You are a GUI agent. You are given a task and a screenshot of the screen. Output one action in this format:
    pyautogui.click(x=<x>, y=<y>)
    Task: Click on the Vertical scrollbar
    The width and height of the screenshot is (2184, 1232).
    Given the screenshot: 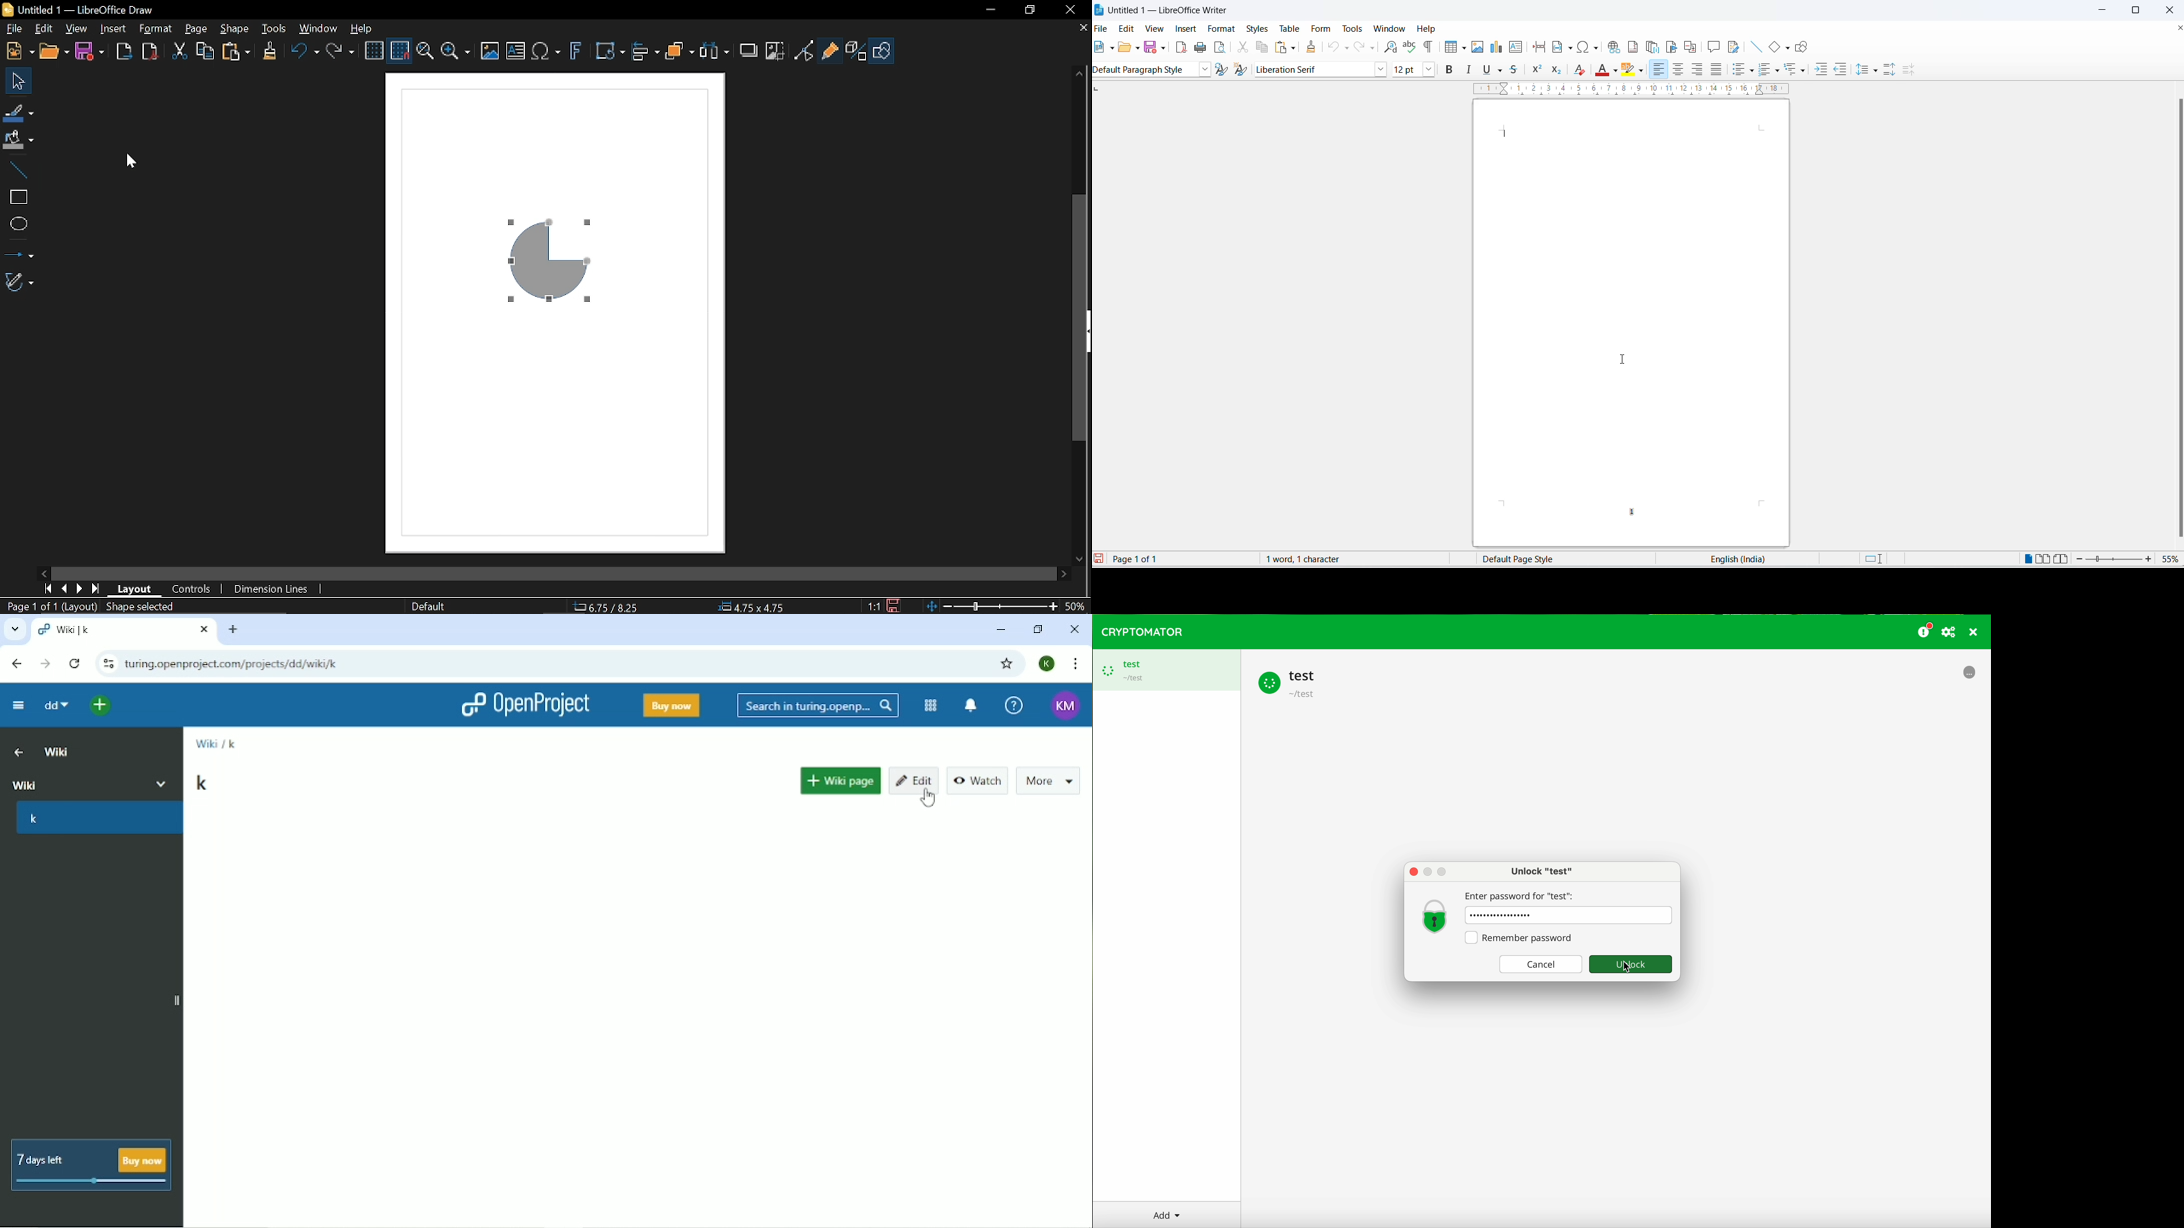 What is the action you would take?
    pyautogui.click(x=1082, y=317)
    